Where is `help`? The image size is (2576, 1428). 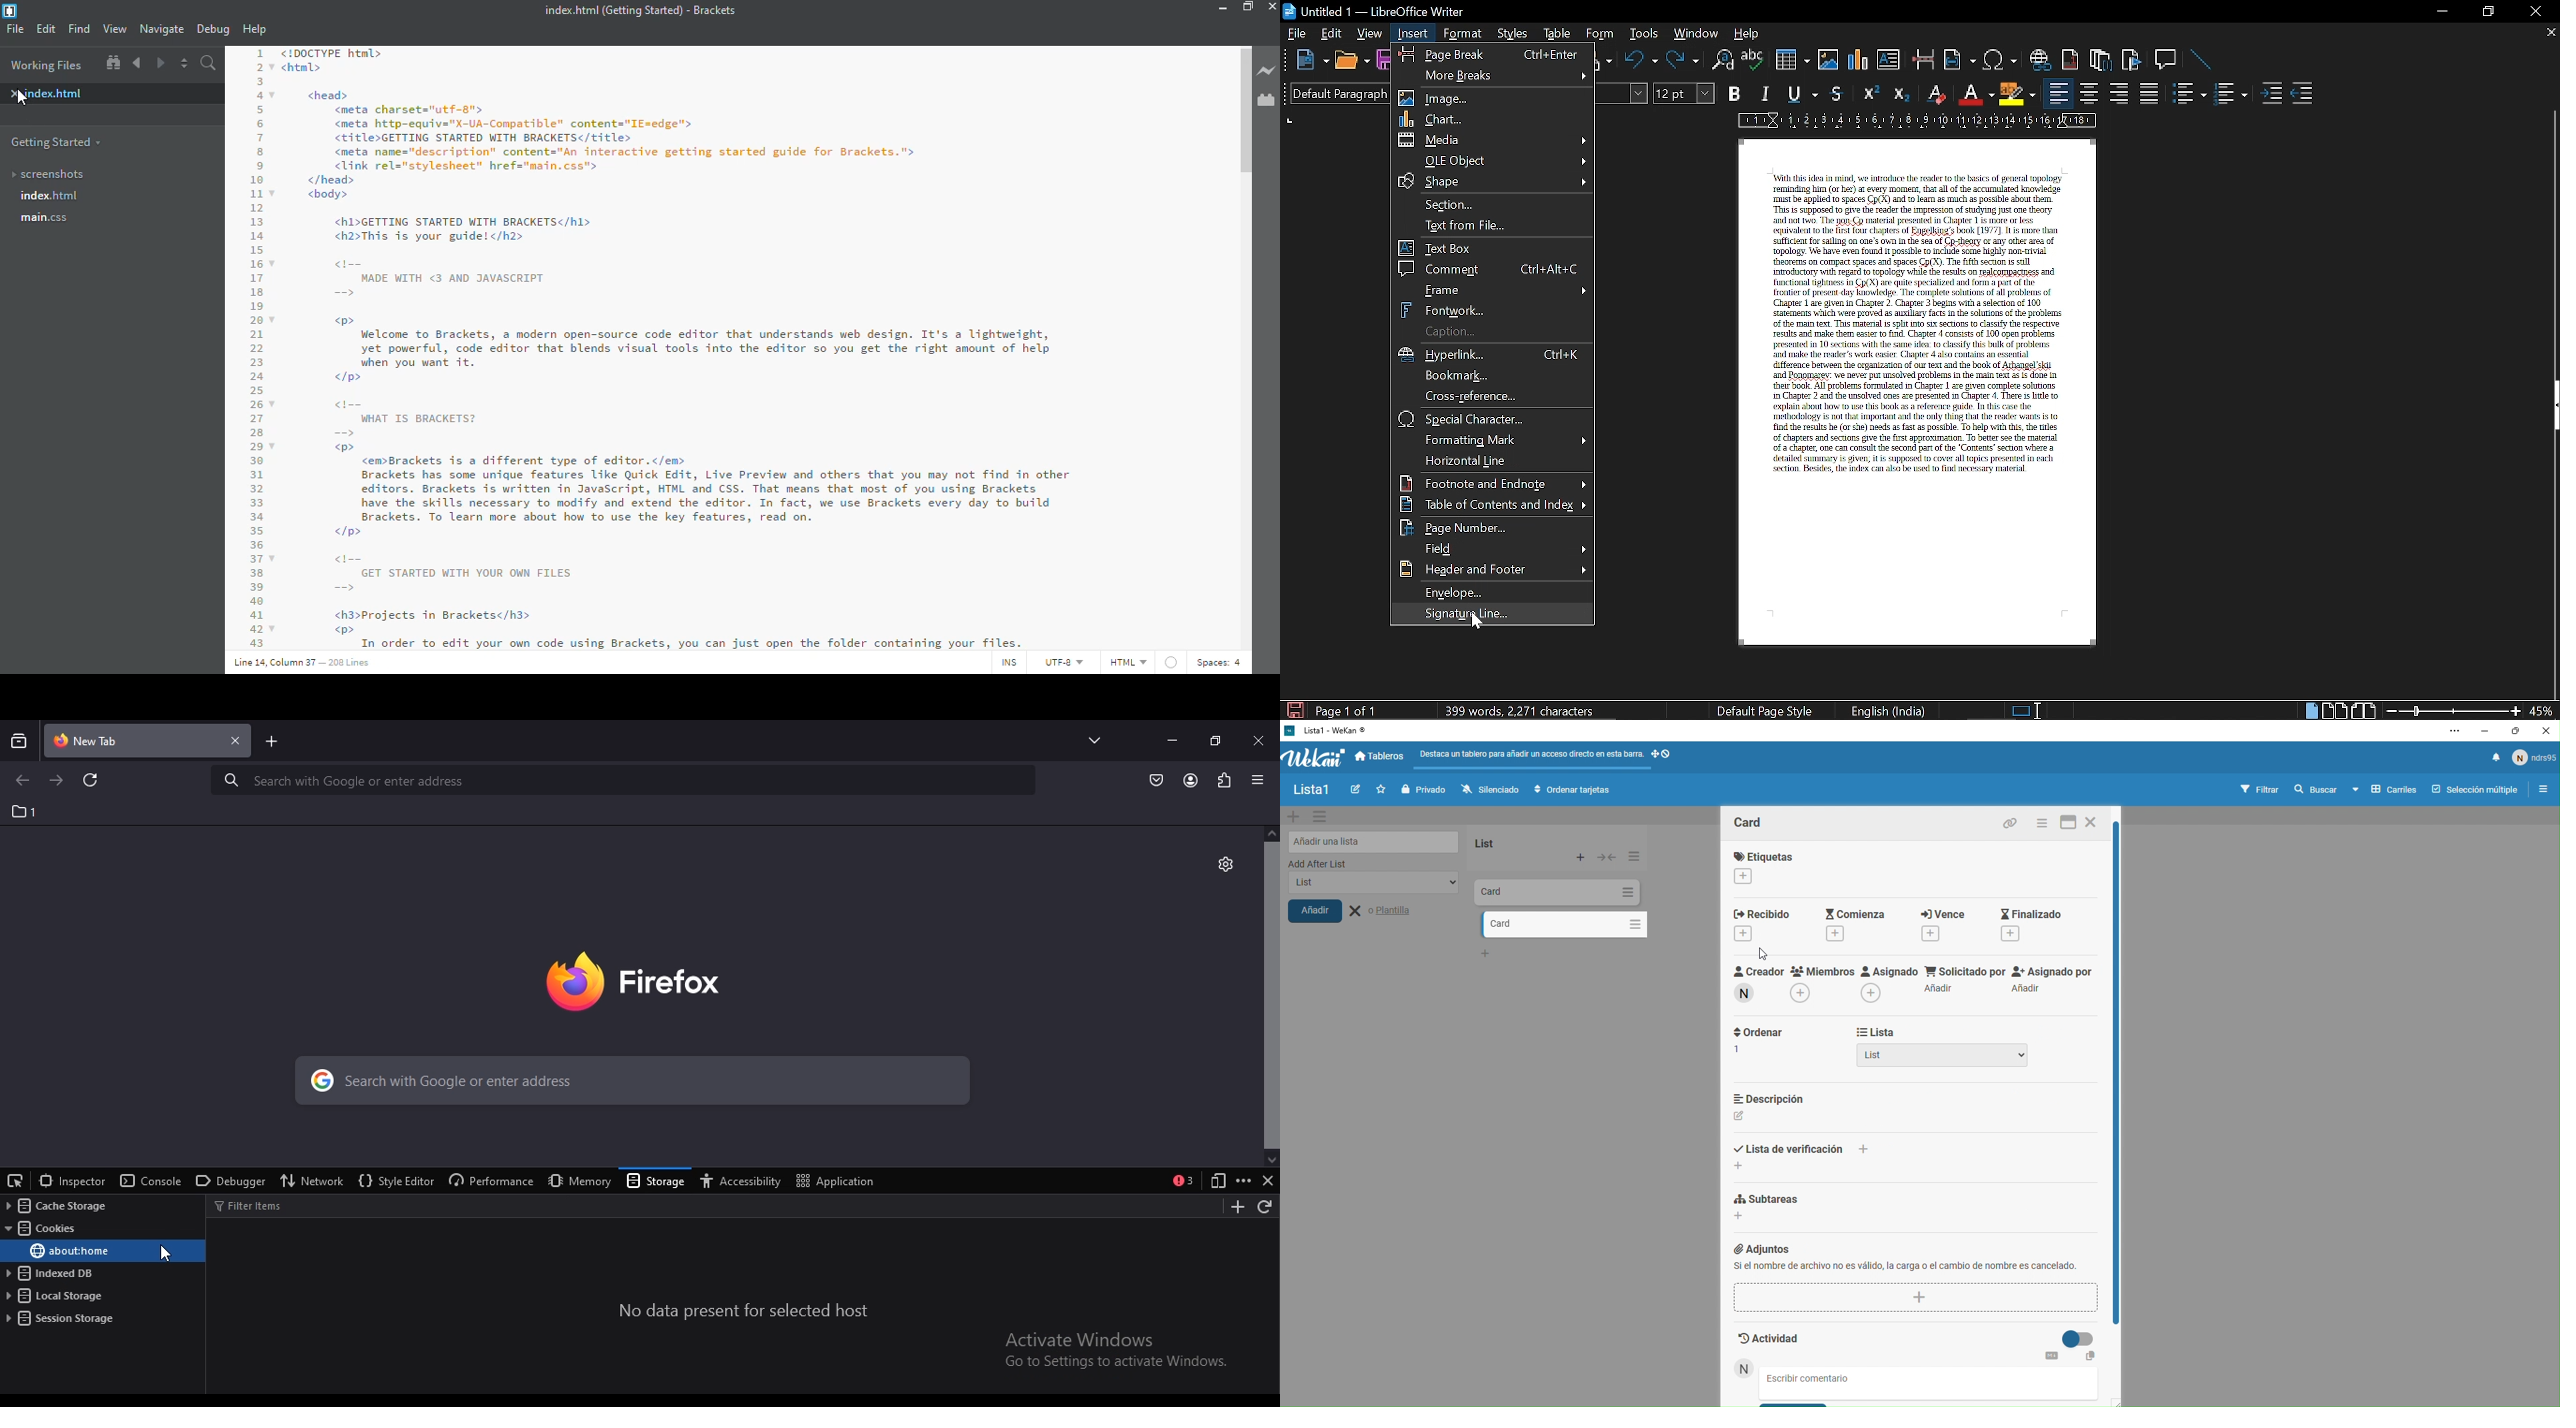 help is located at coordinates (1751, 33).